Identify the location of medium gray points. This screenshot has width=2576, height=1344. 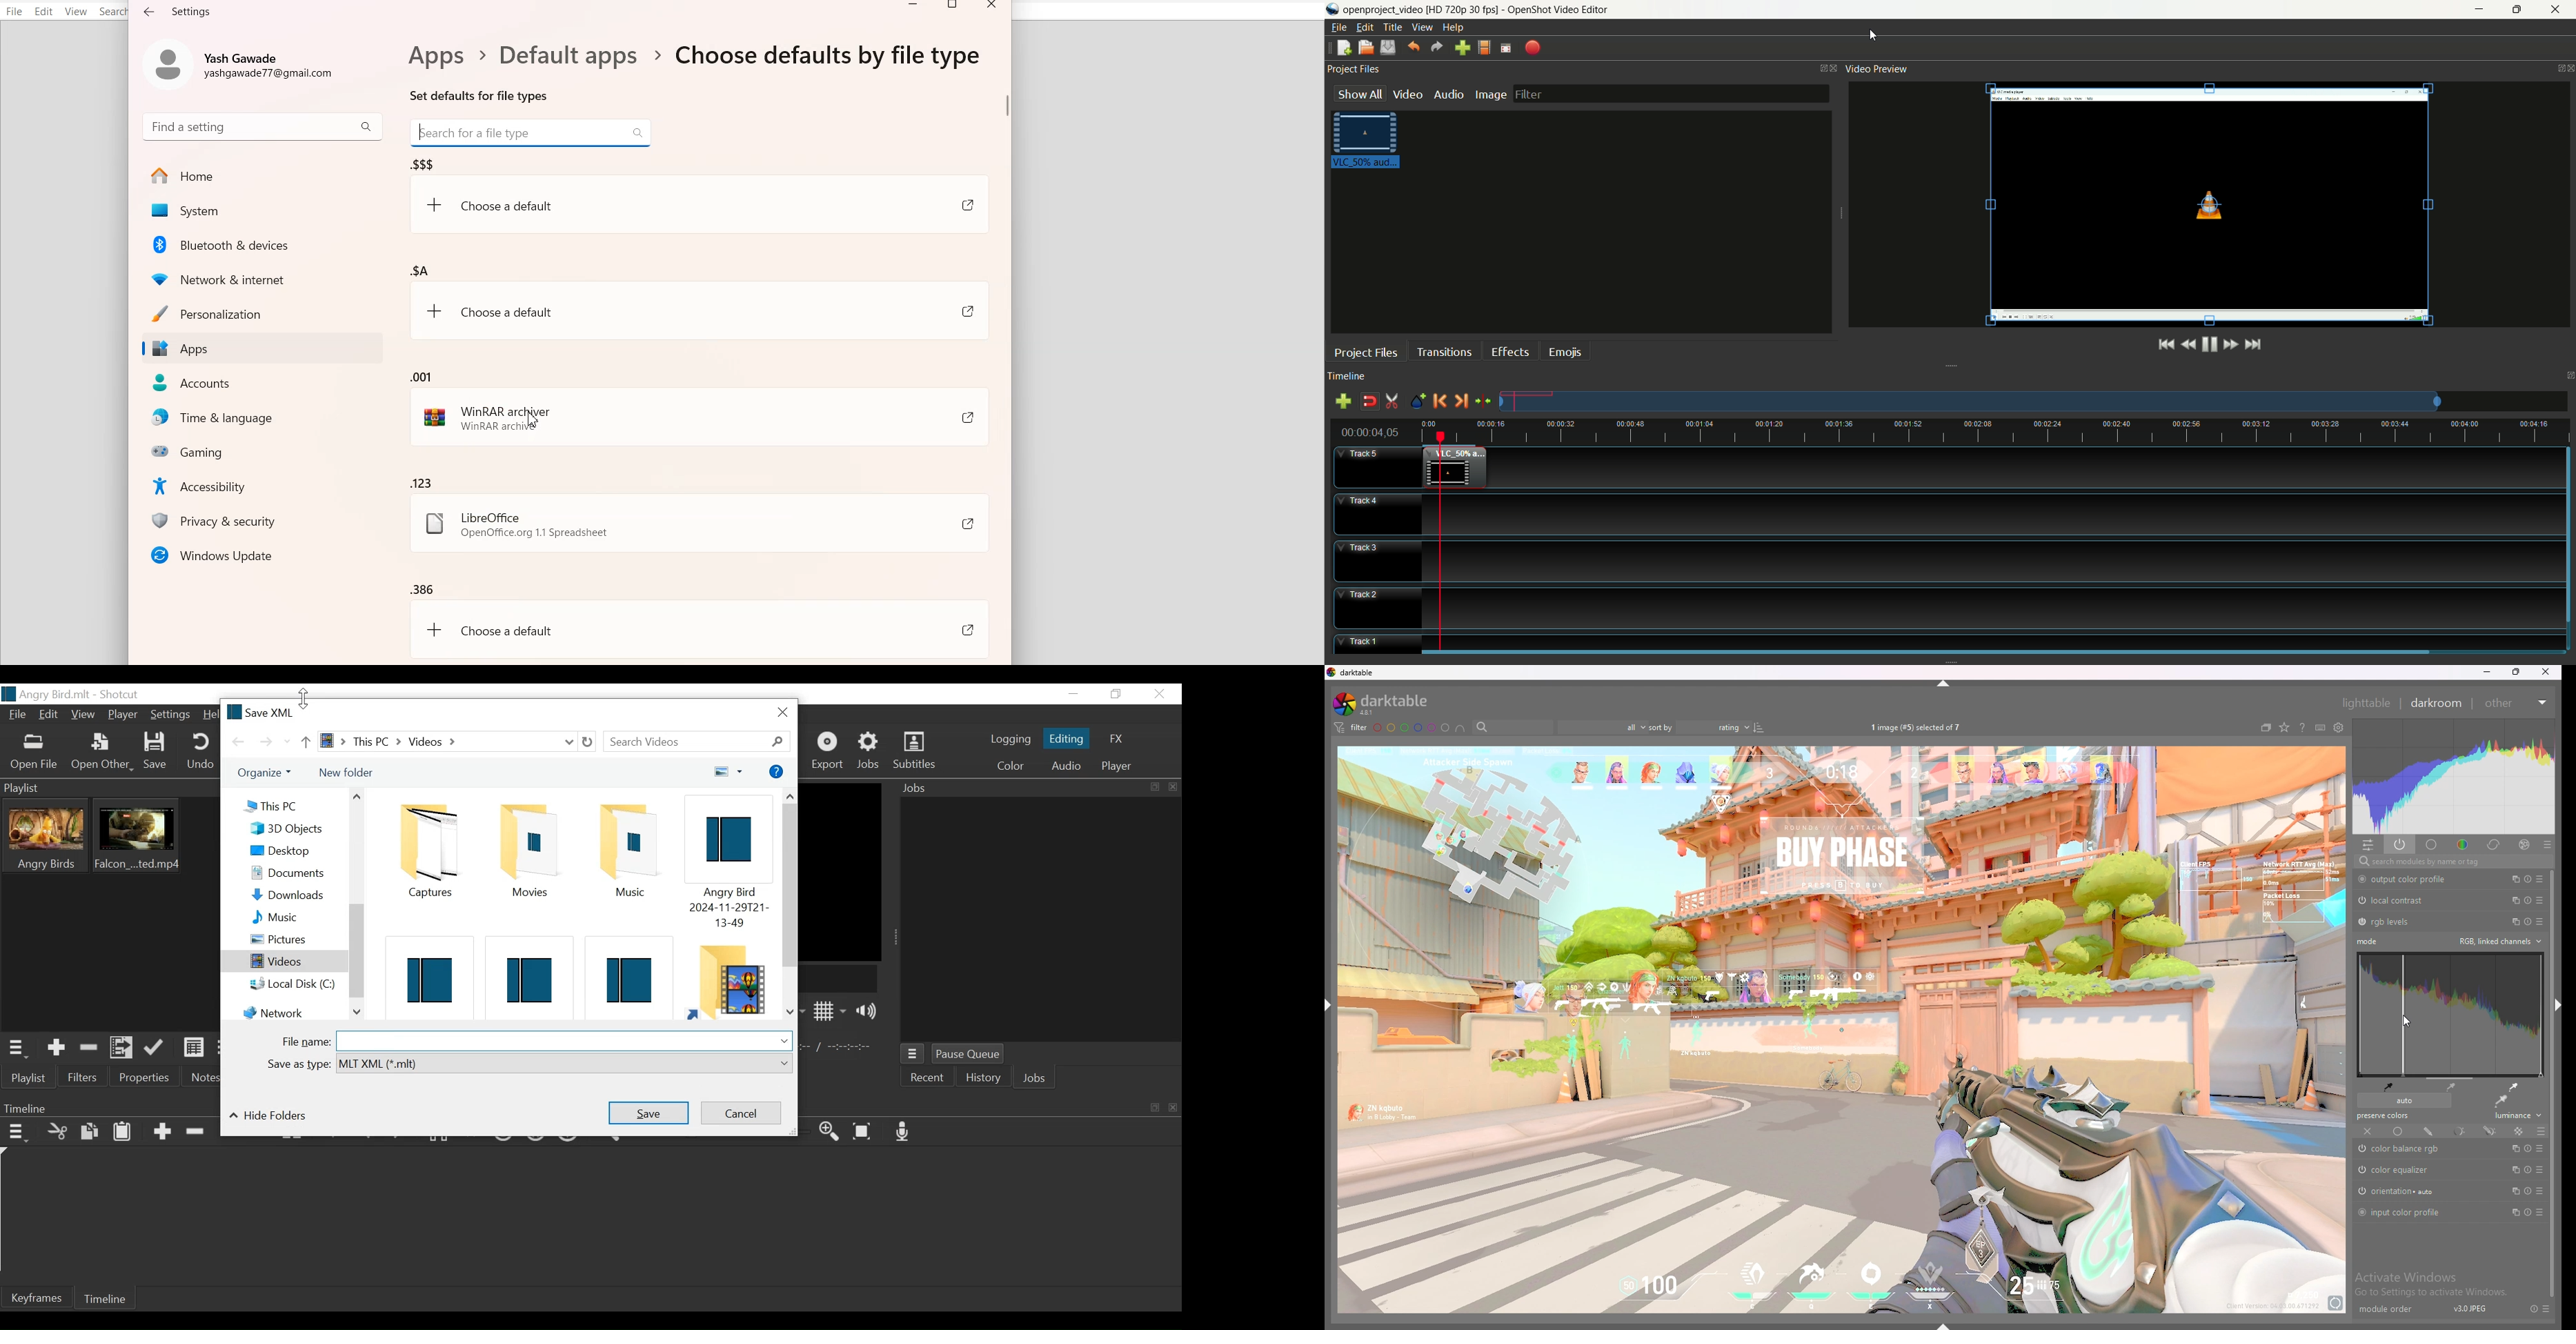
(2452, 1086).